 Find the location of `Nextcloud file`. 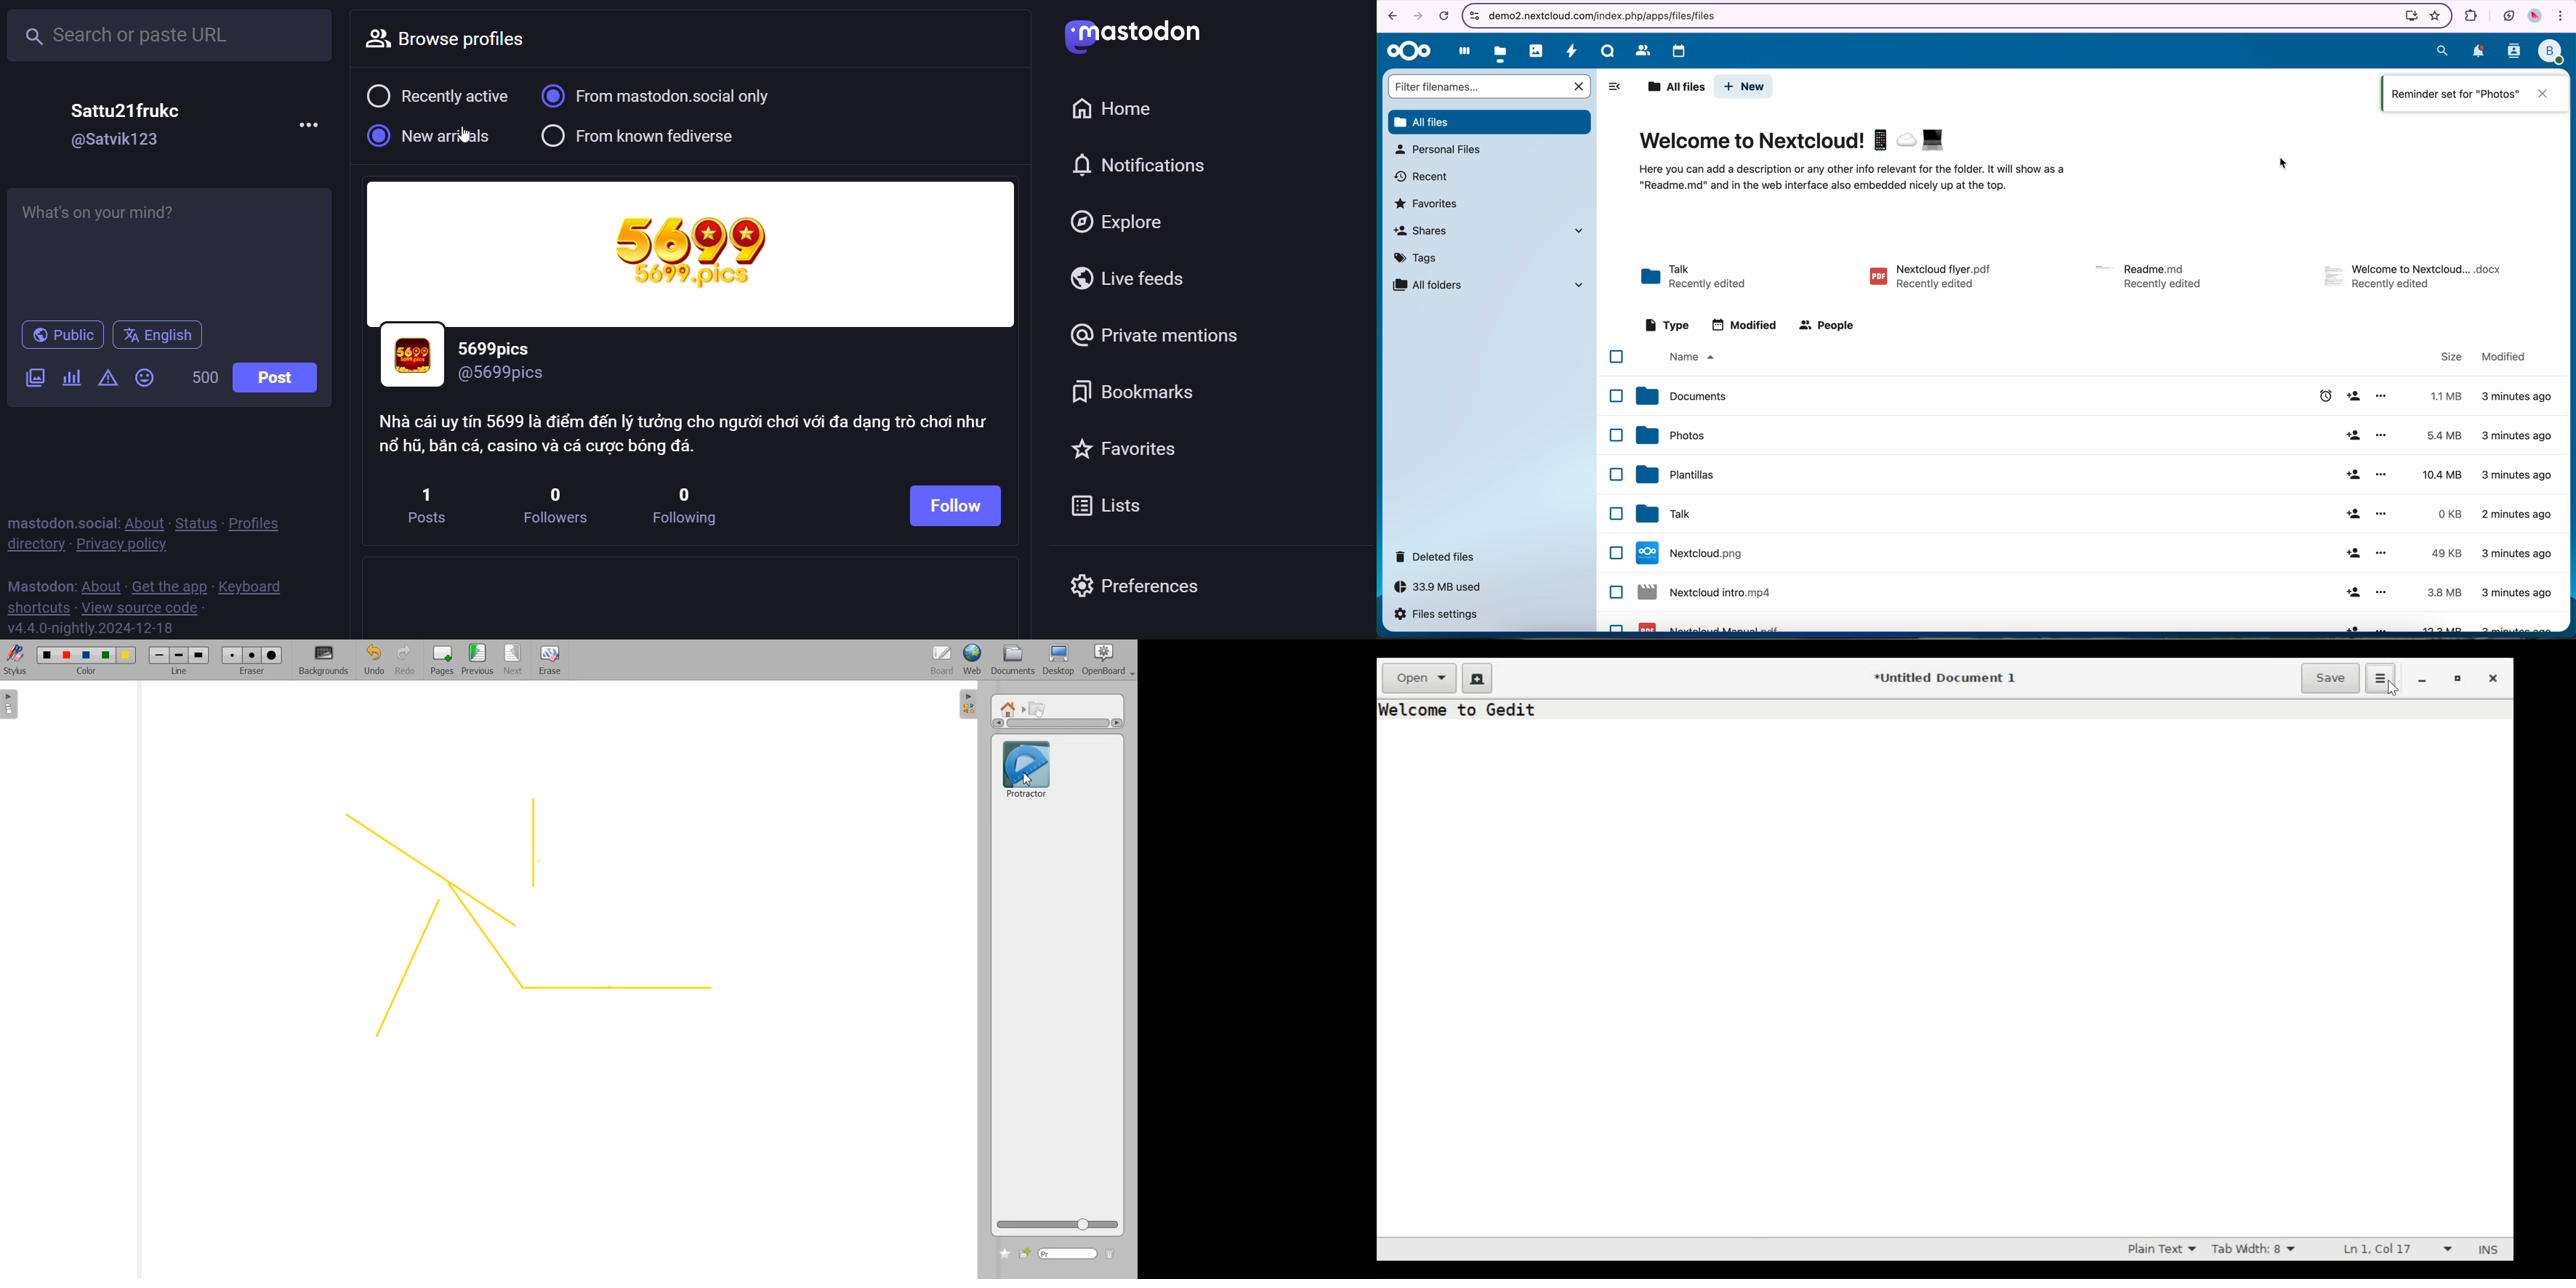

Nextcloud file is located at coordinates (1708, 594).